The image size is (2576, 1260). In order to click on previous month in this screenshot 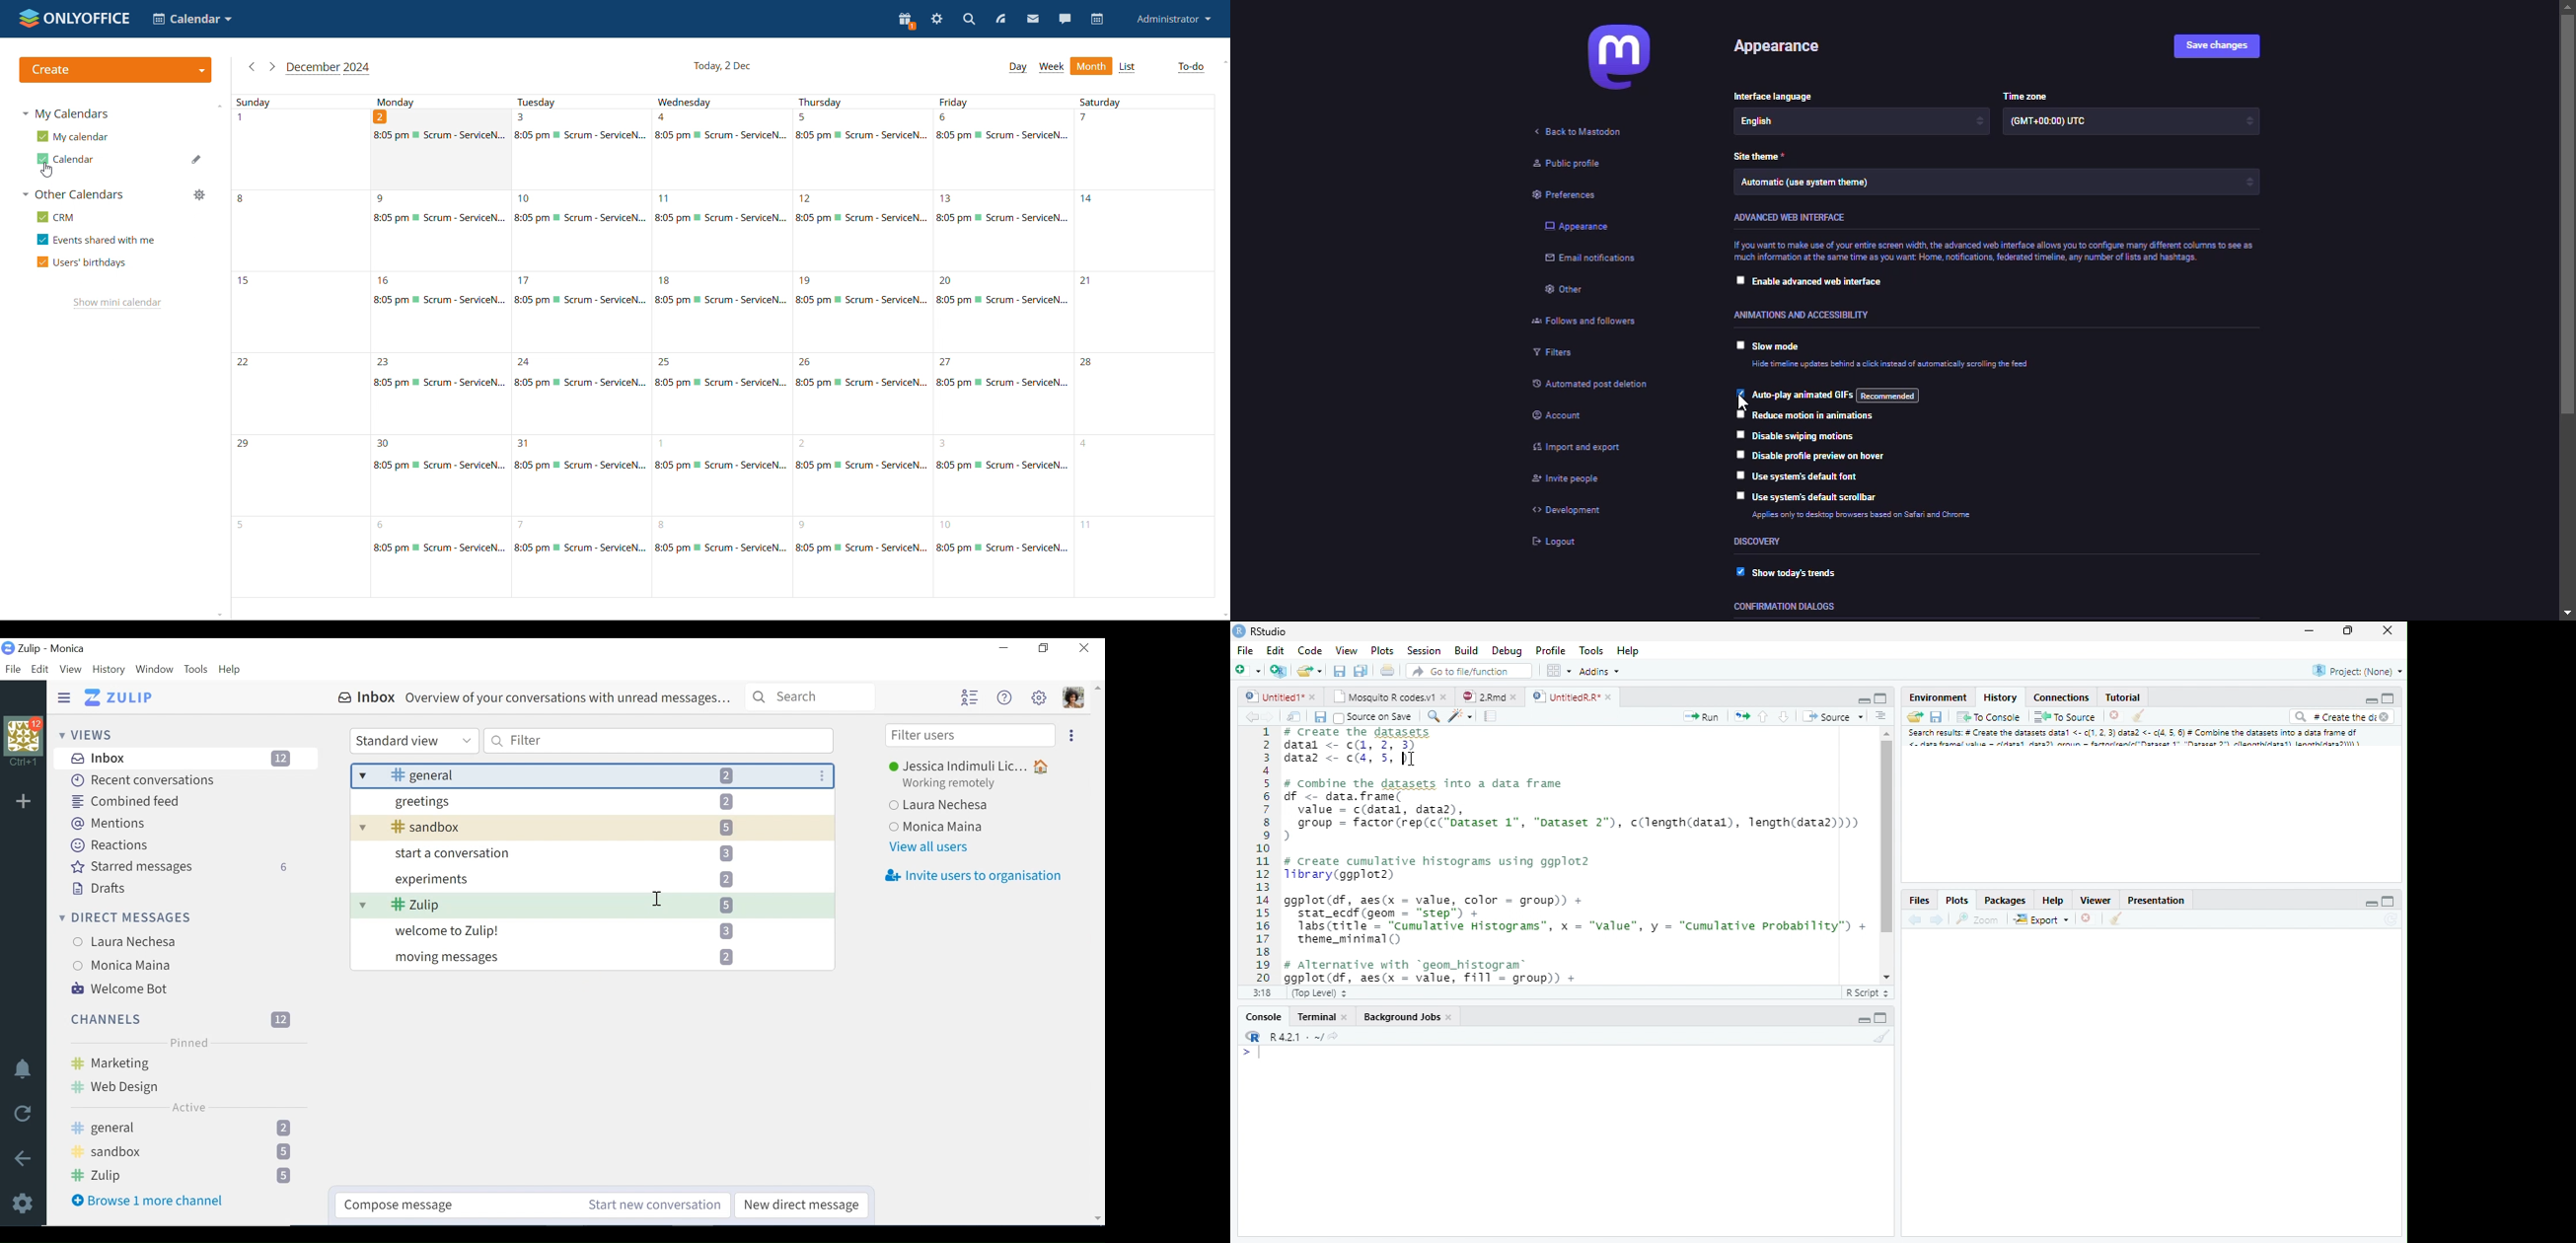, I will do `click(252, 67)`.